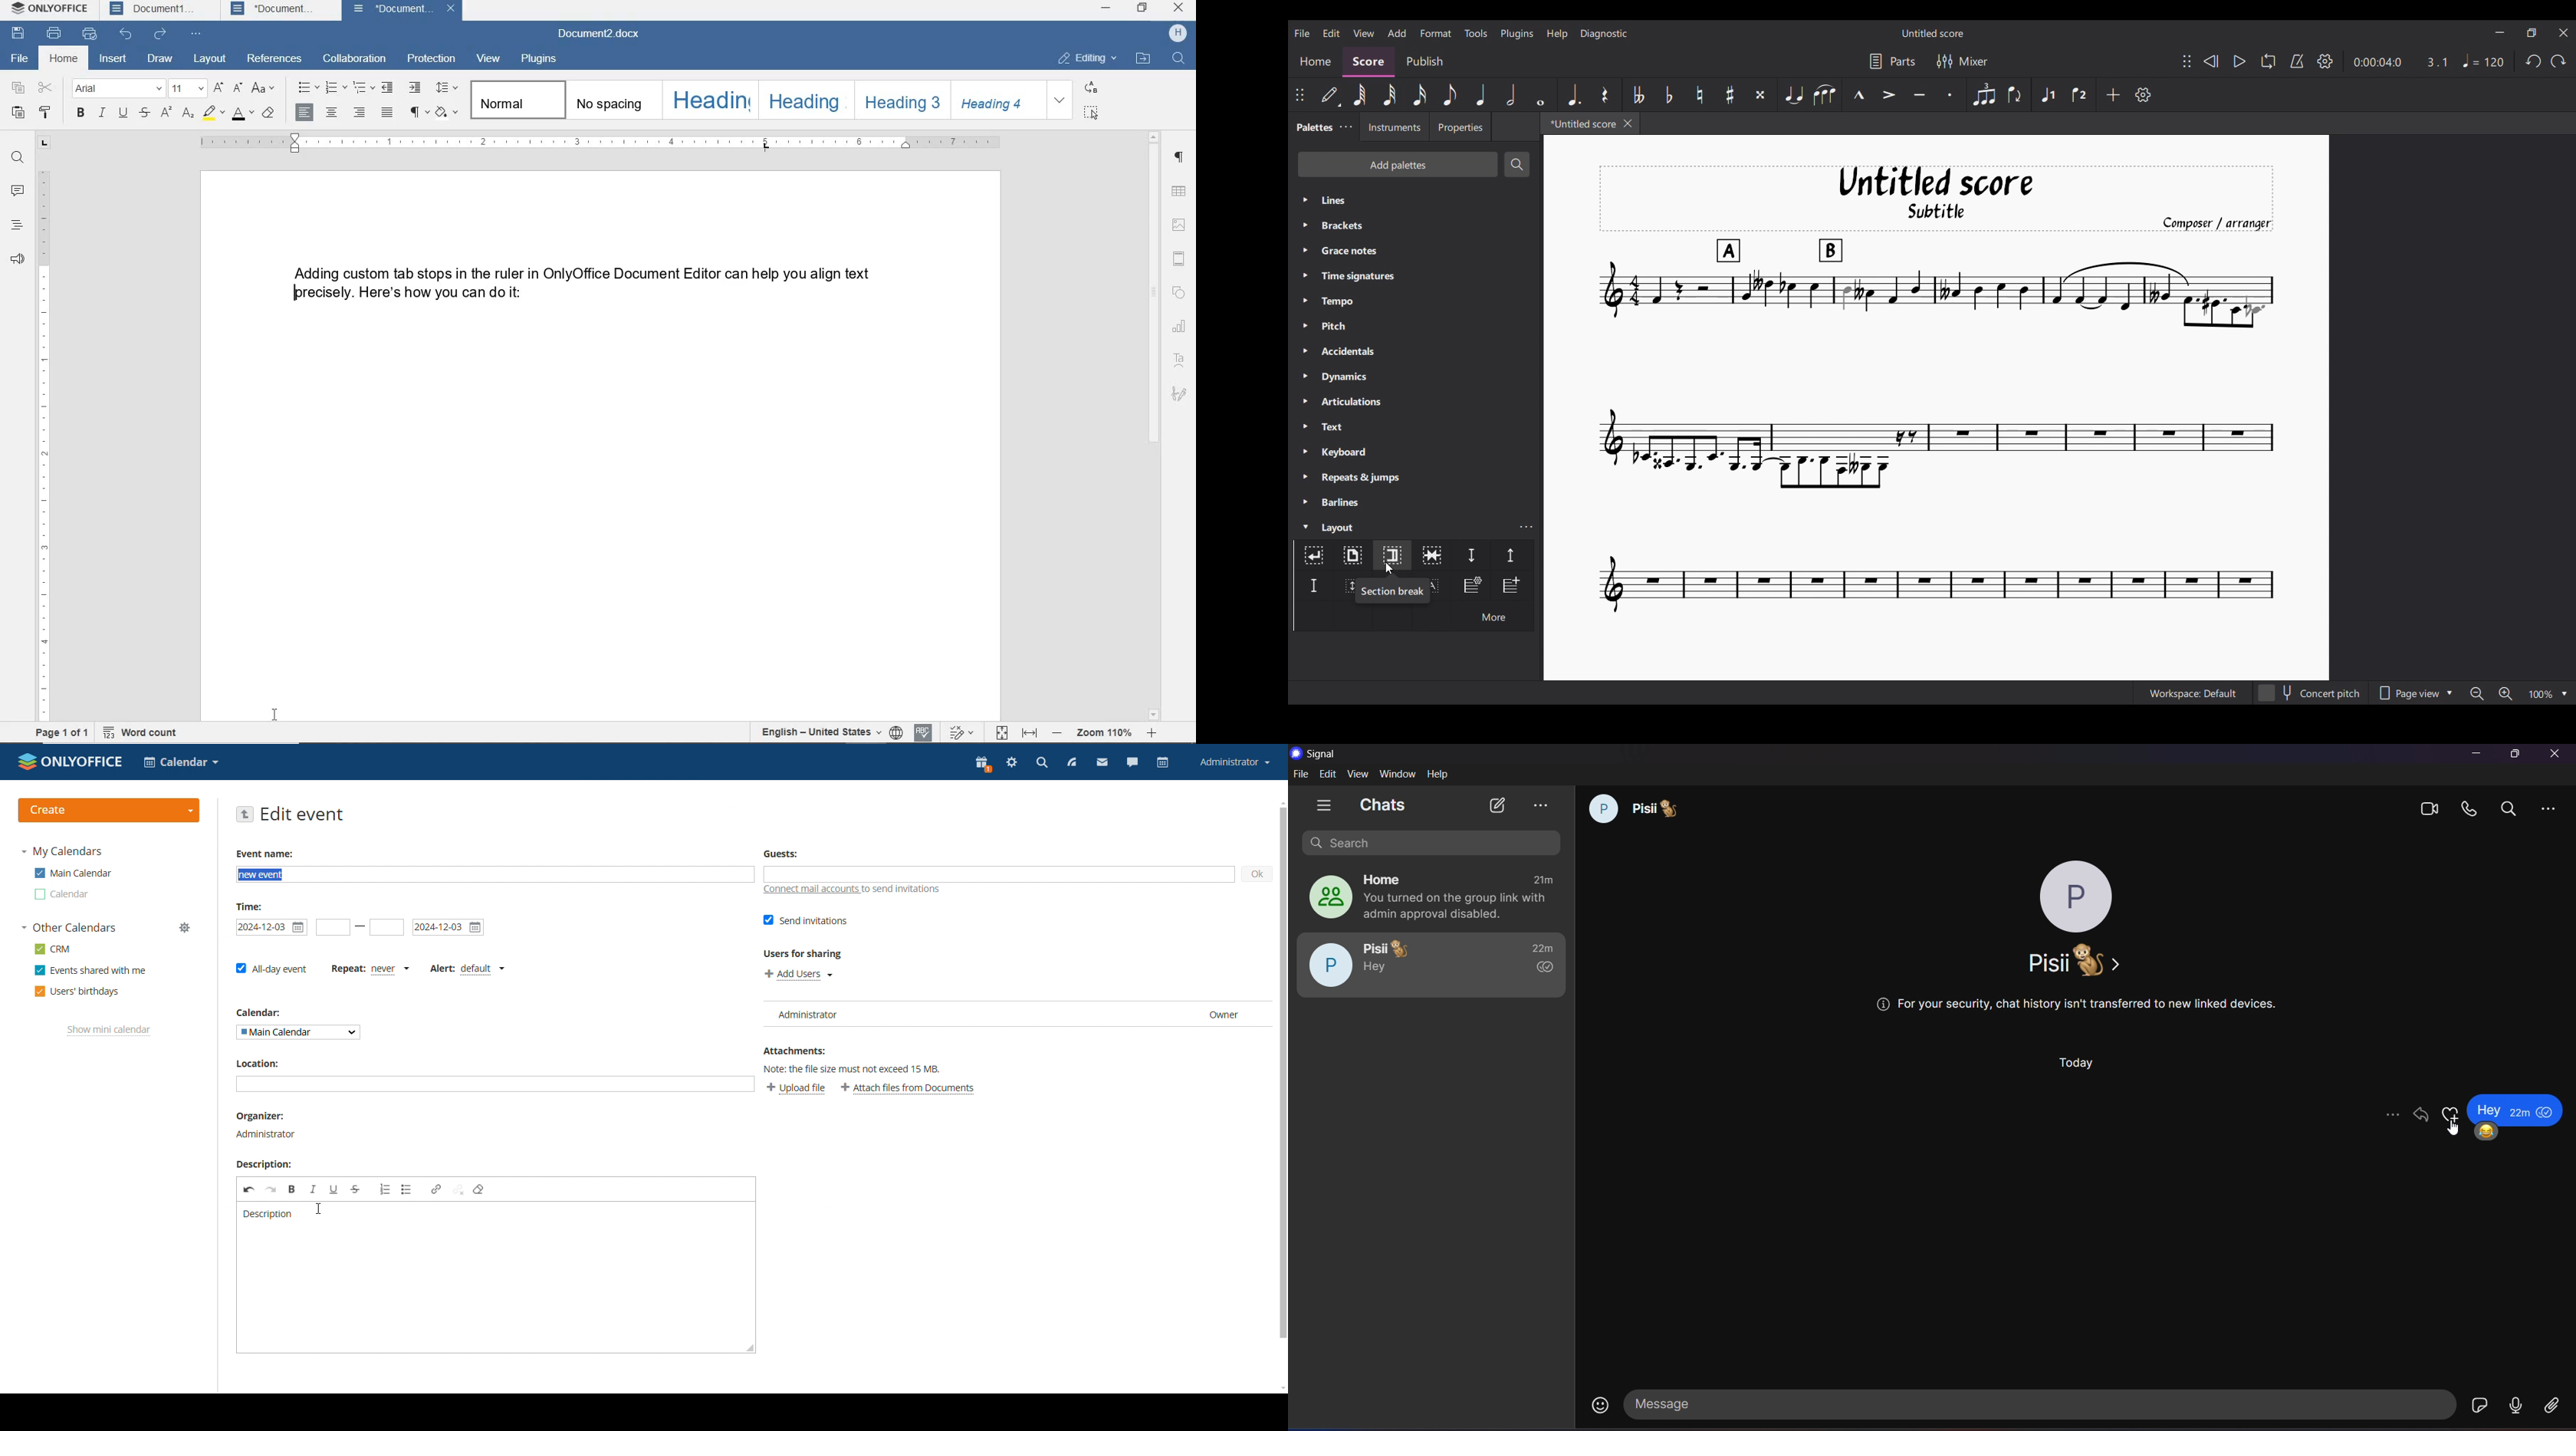 This screenshot has width=2576, height=1456. Describe the element at coordinates (2550, 806) in the screenshot. I see `more` at that location.